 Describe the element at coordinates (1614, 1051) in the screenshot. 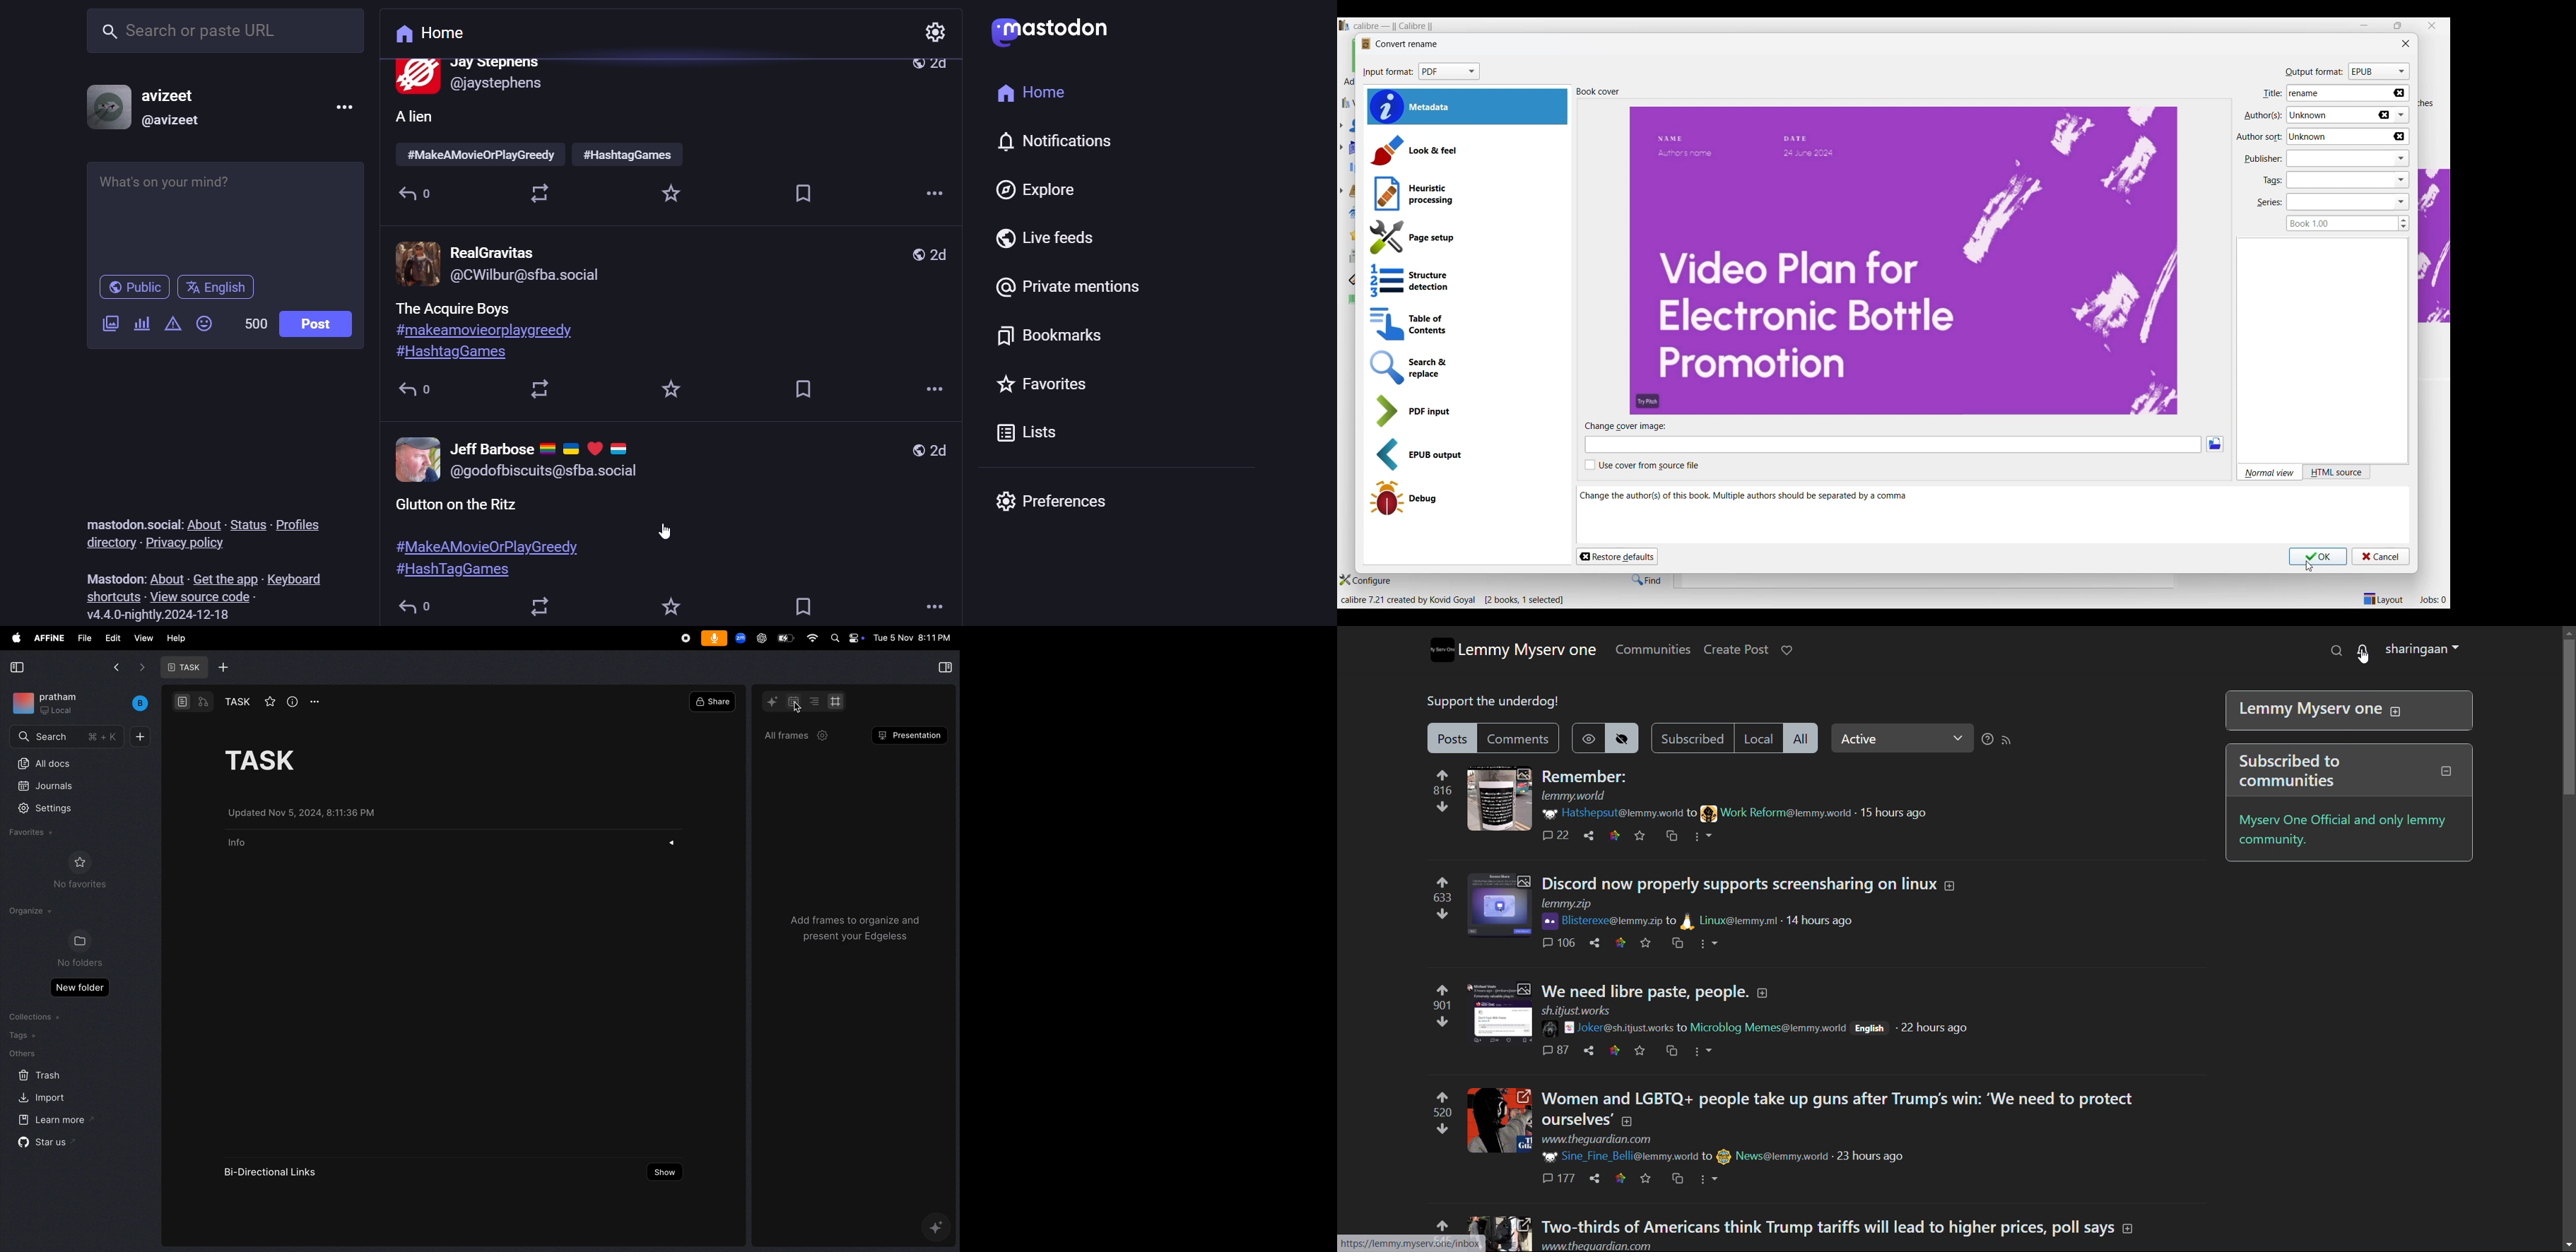

I see `link` at that location.